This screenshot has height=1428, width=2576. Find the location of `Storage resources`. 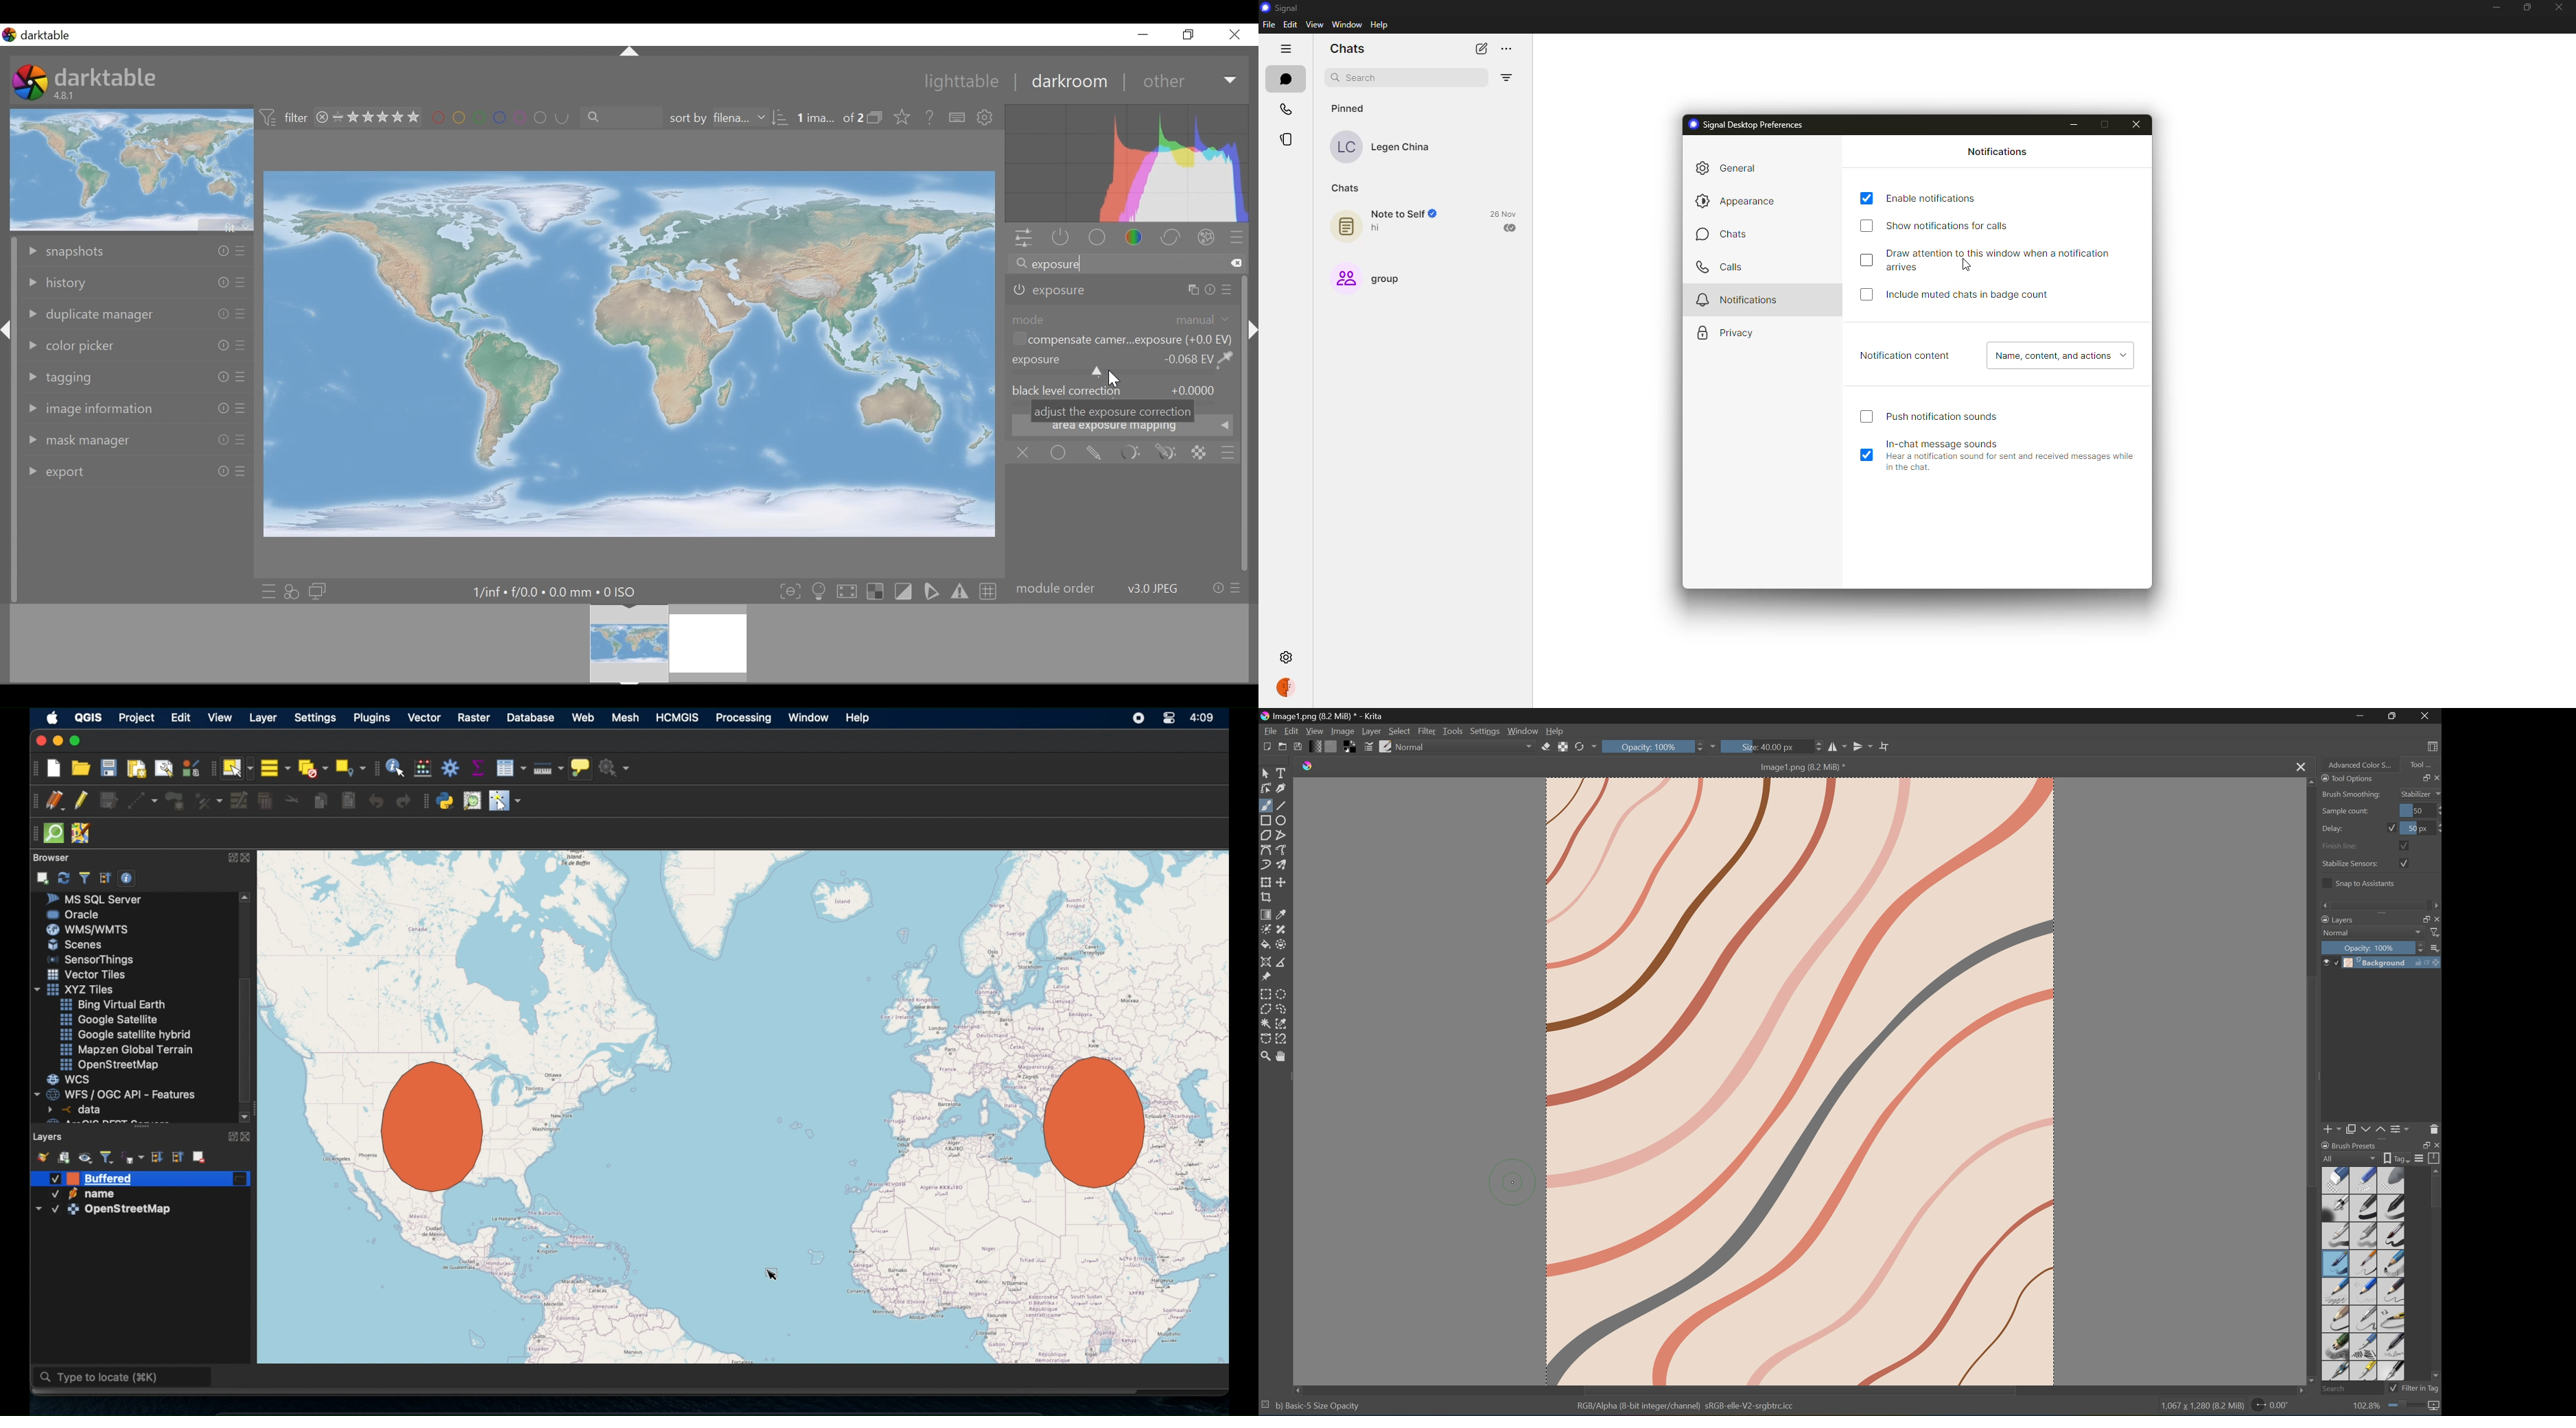

Storage resources is located at coordinates (2434, 1158).